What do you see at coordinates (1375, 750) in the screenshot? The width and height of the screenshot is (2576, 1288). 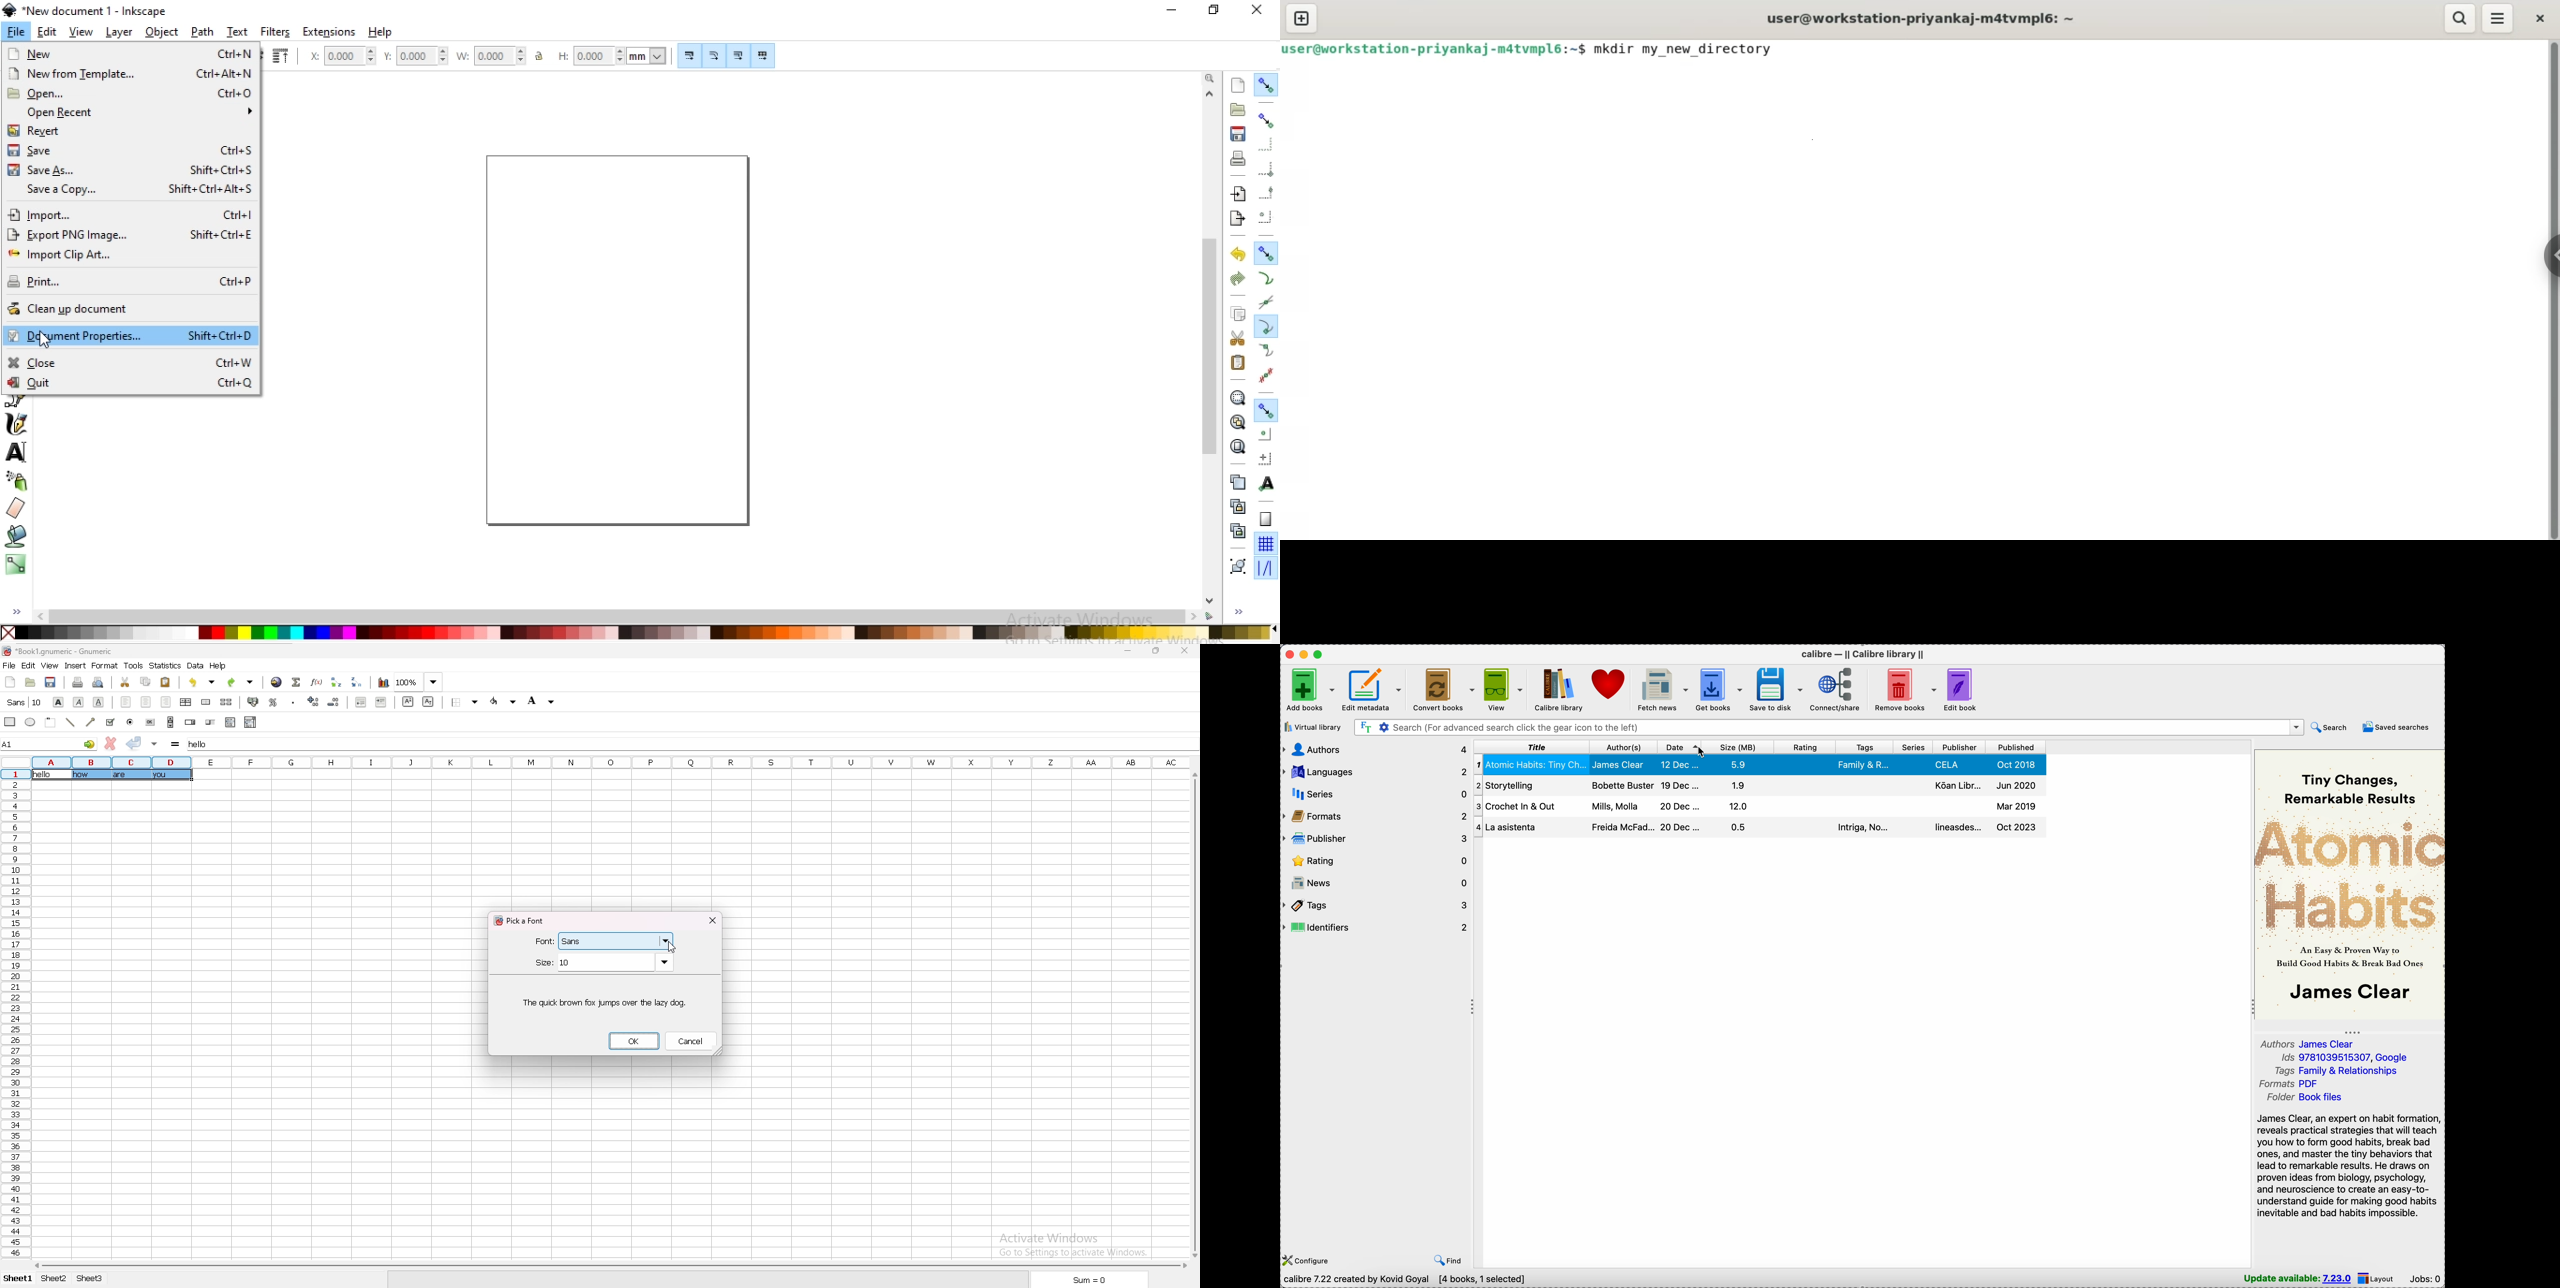 I see `authors` at bounding box center [1375, 750].